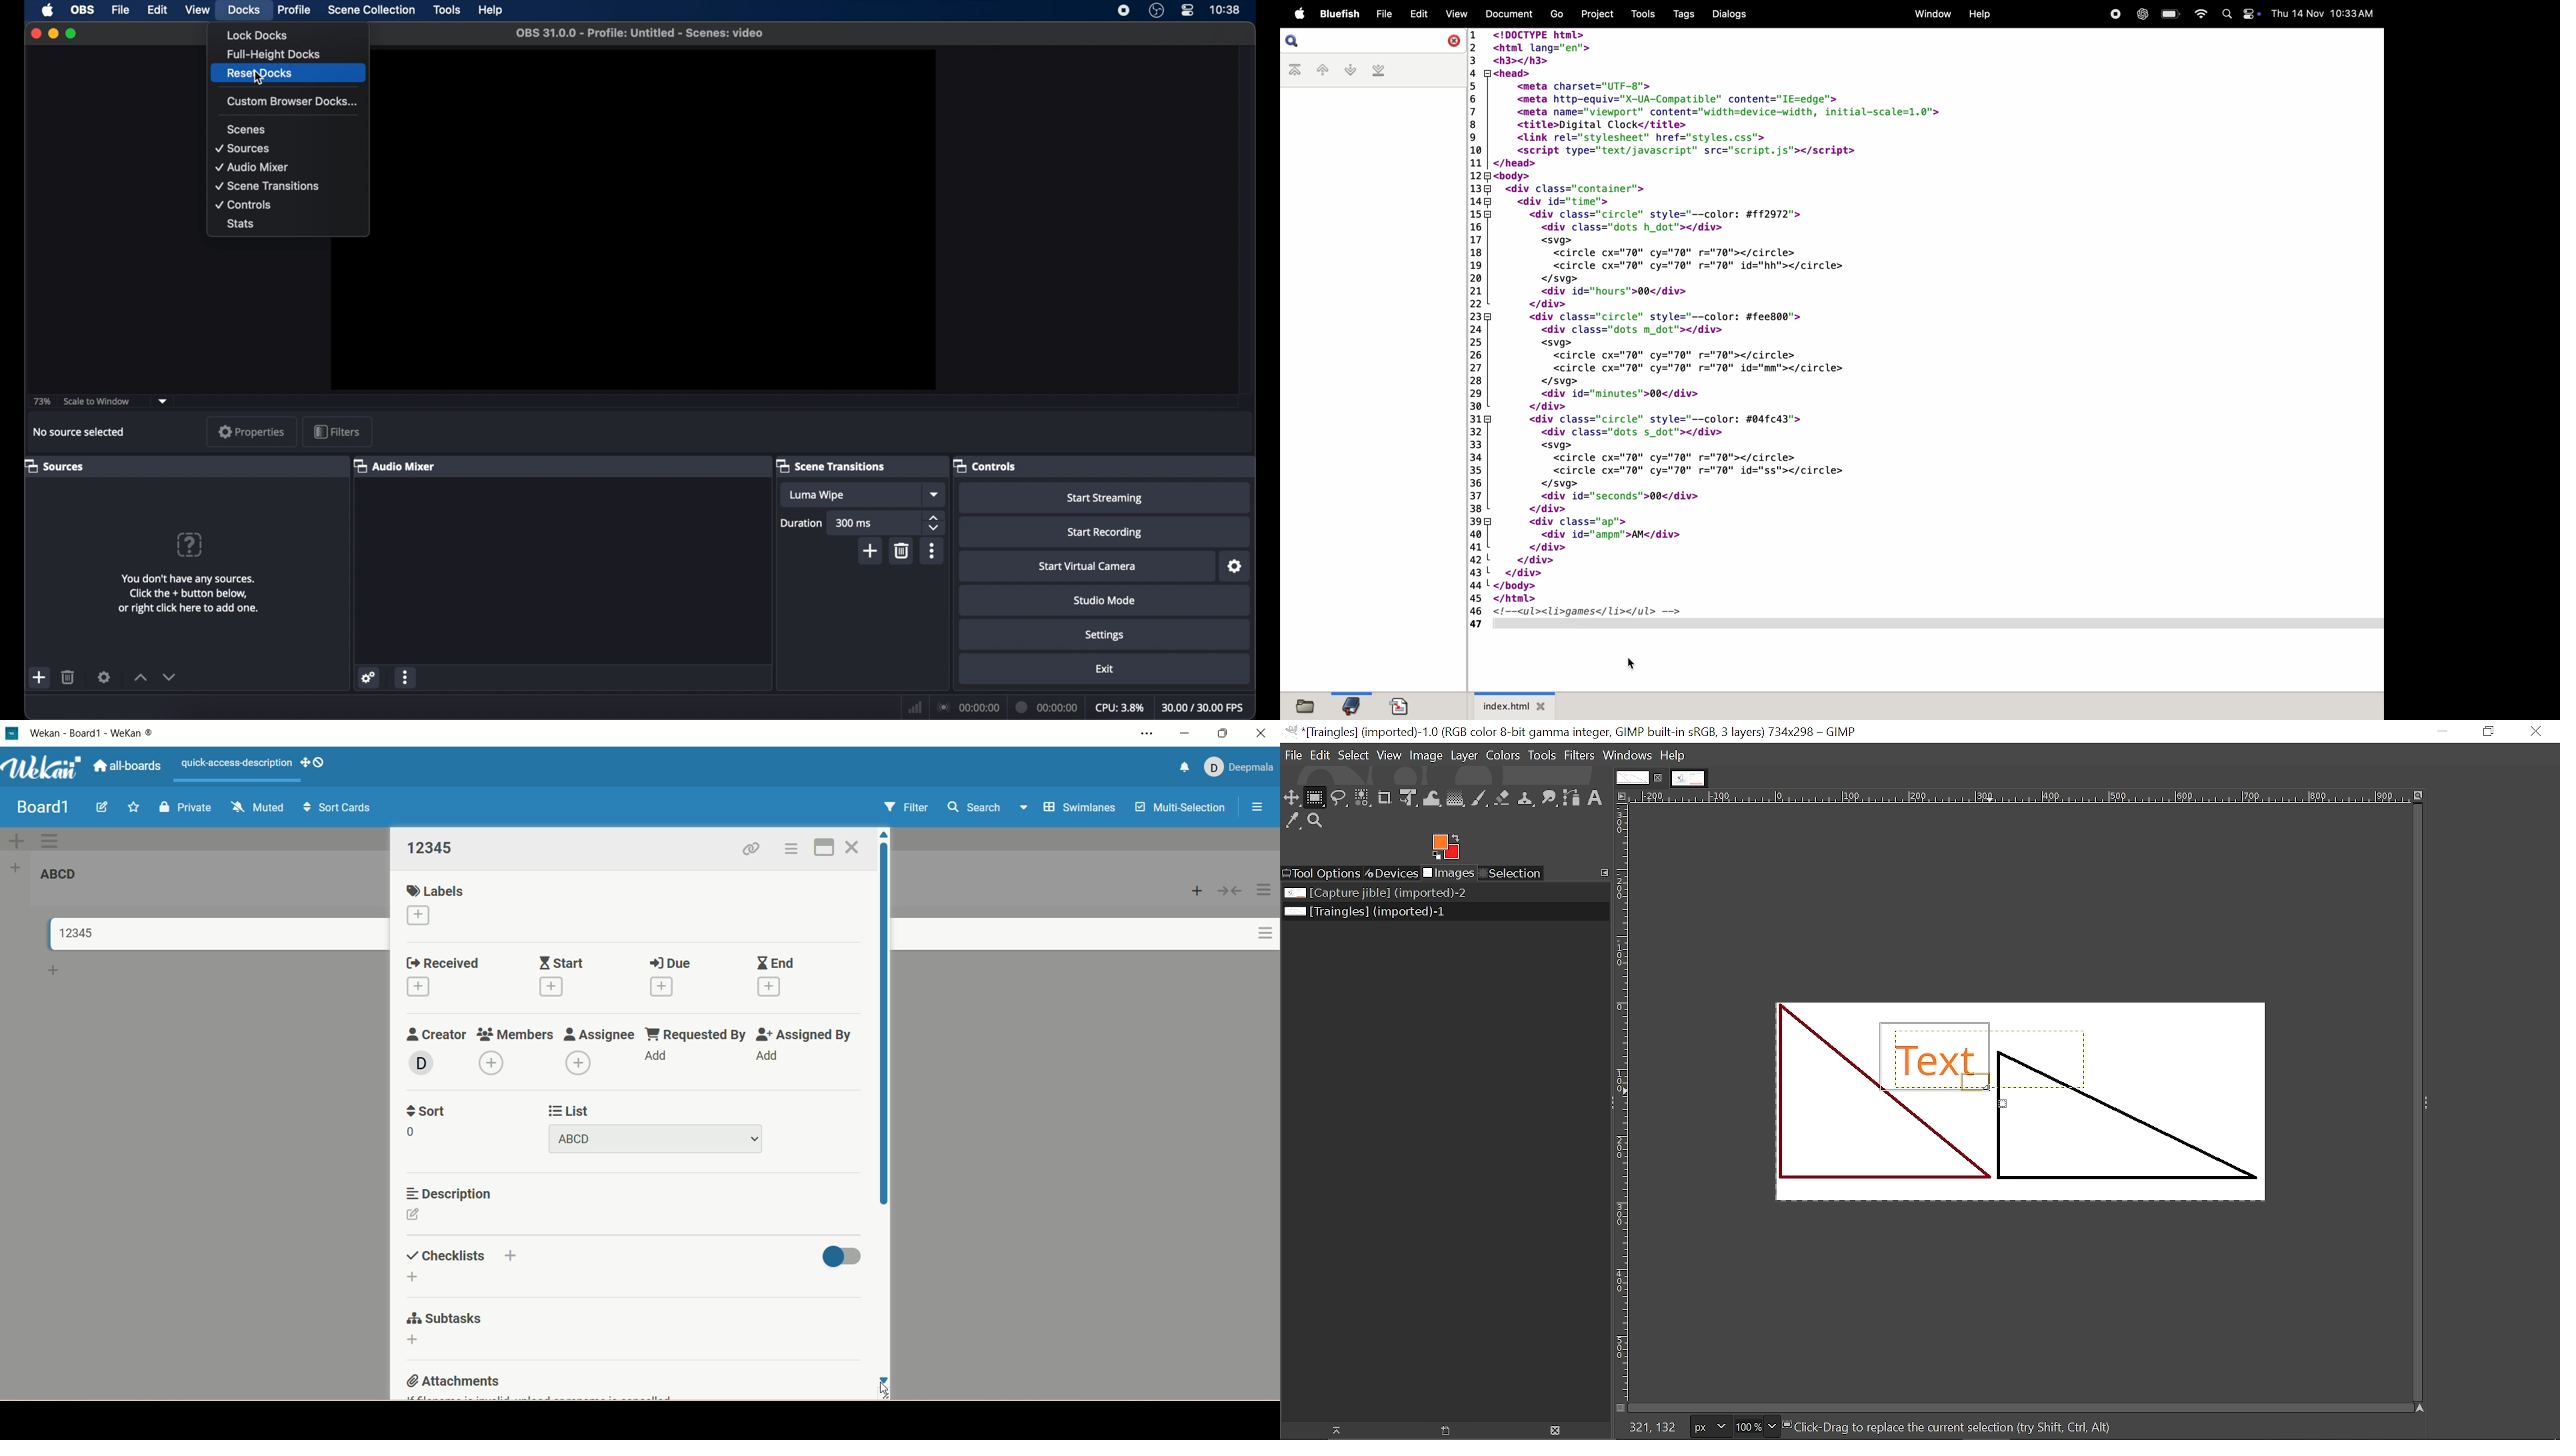 The width and height of the screenshot is (2576, 1456). I want to click on delete, so click(69, 677).